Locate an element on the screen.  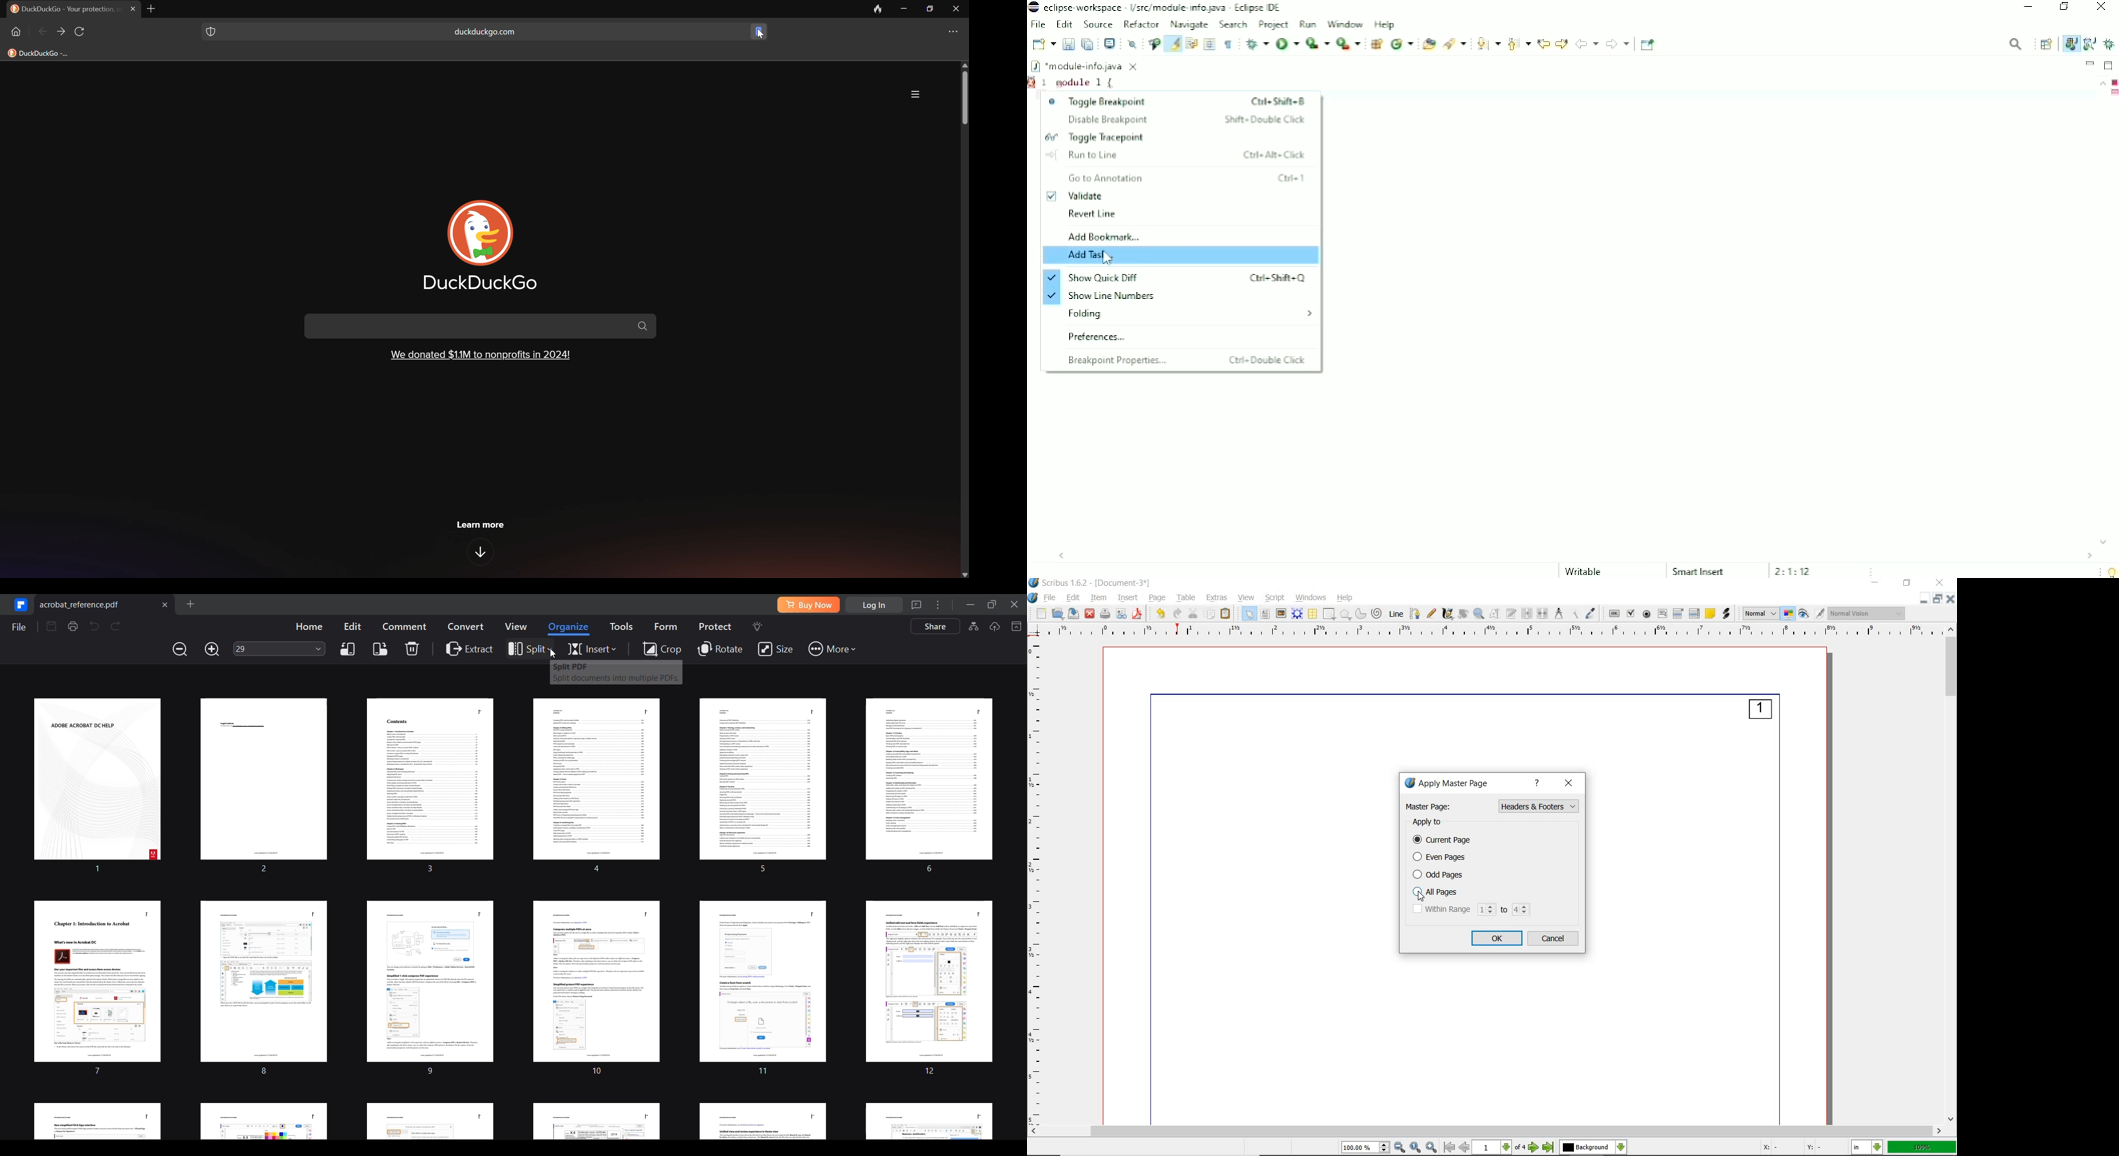
system logo is located at coordinates (1033, 598).